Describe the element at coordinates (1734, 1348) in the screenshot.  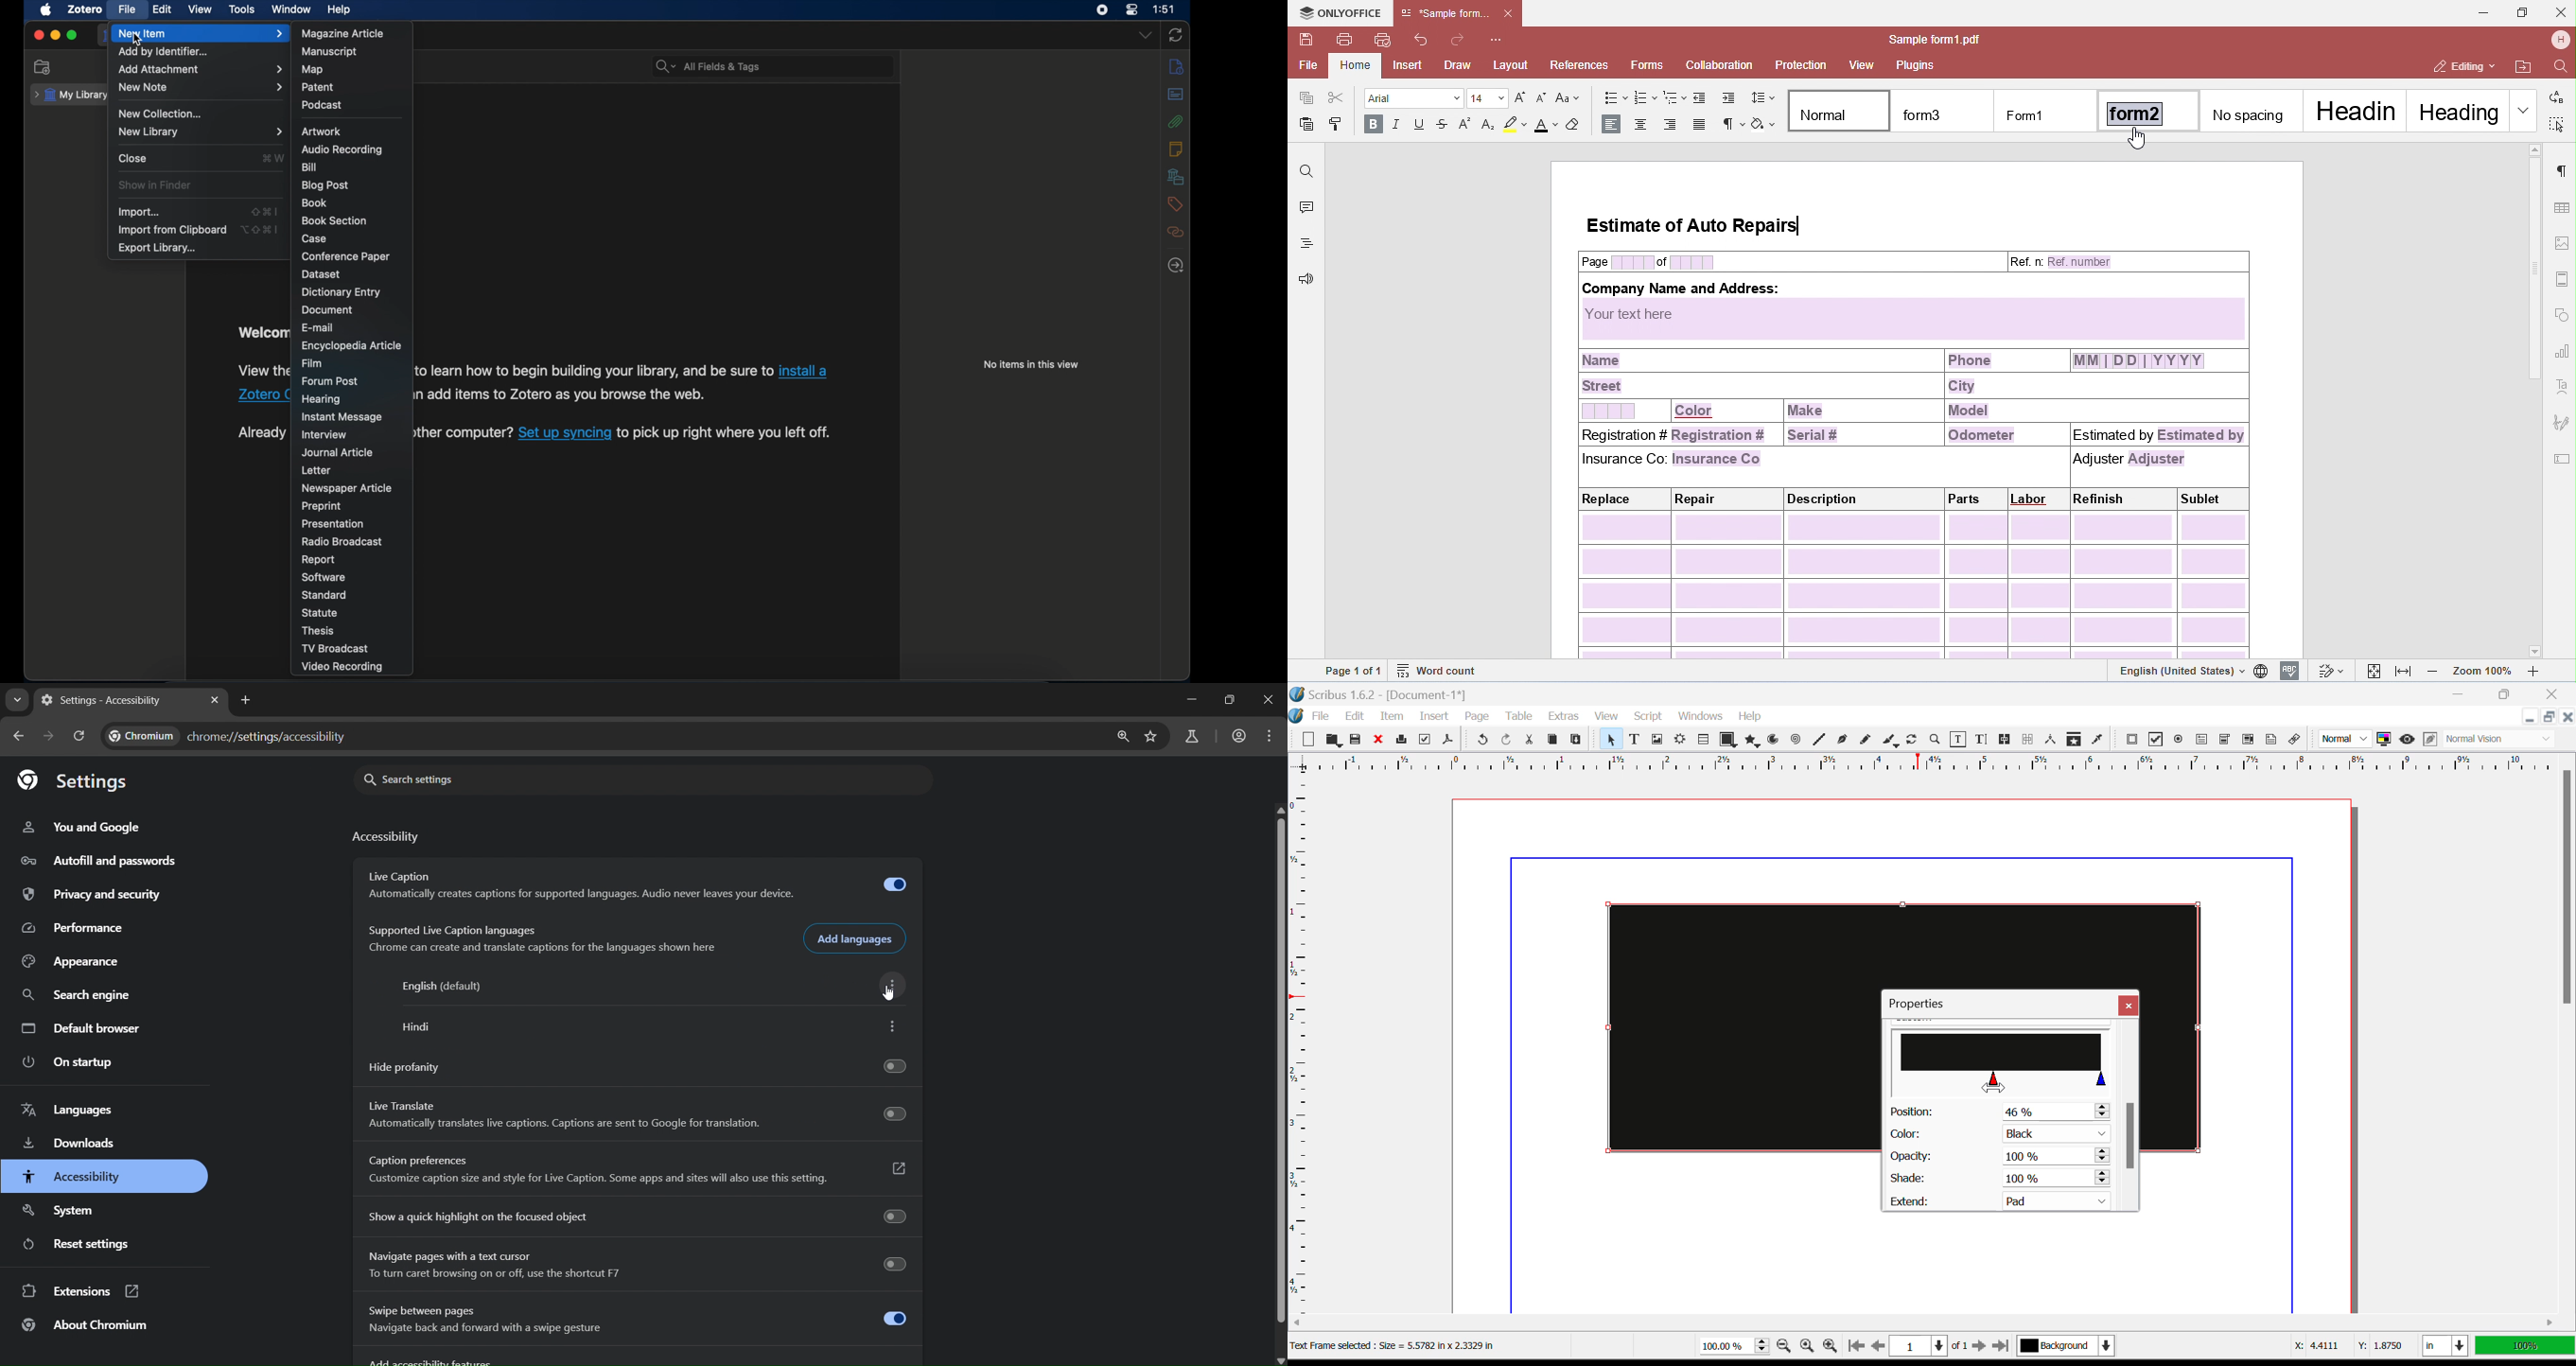
I see `Zoom 100%` at that location.